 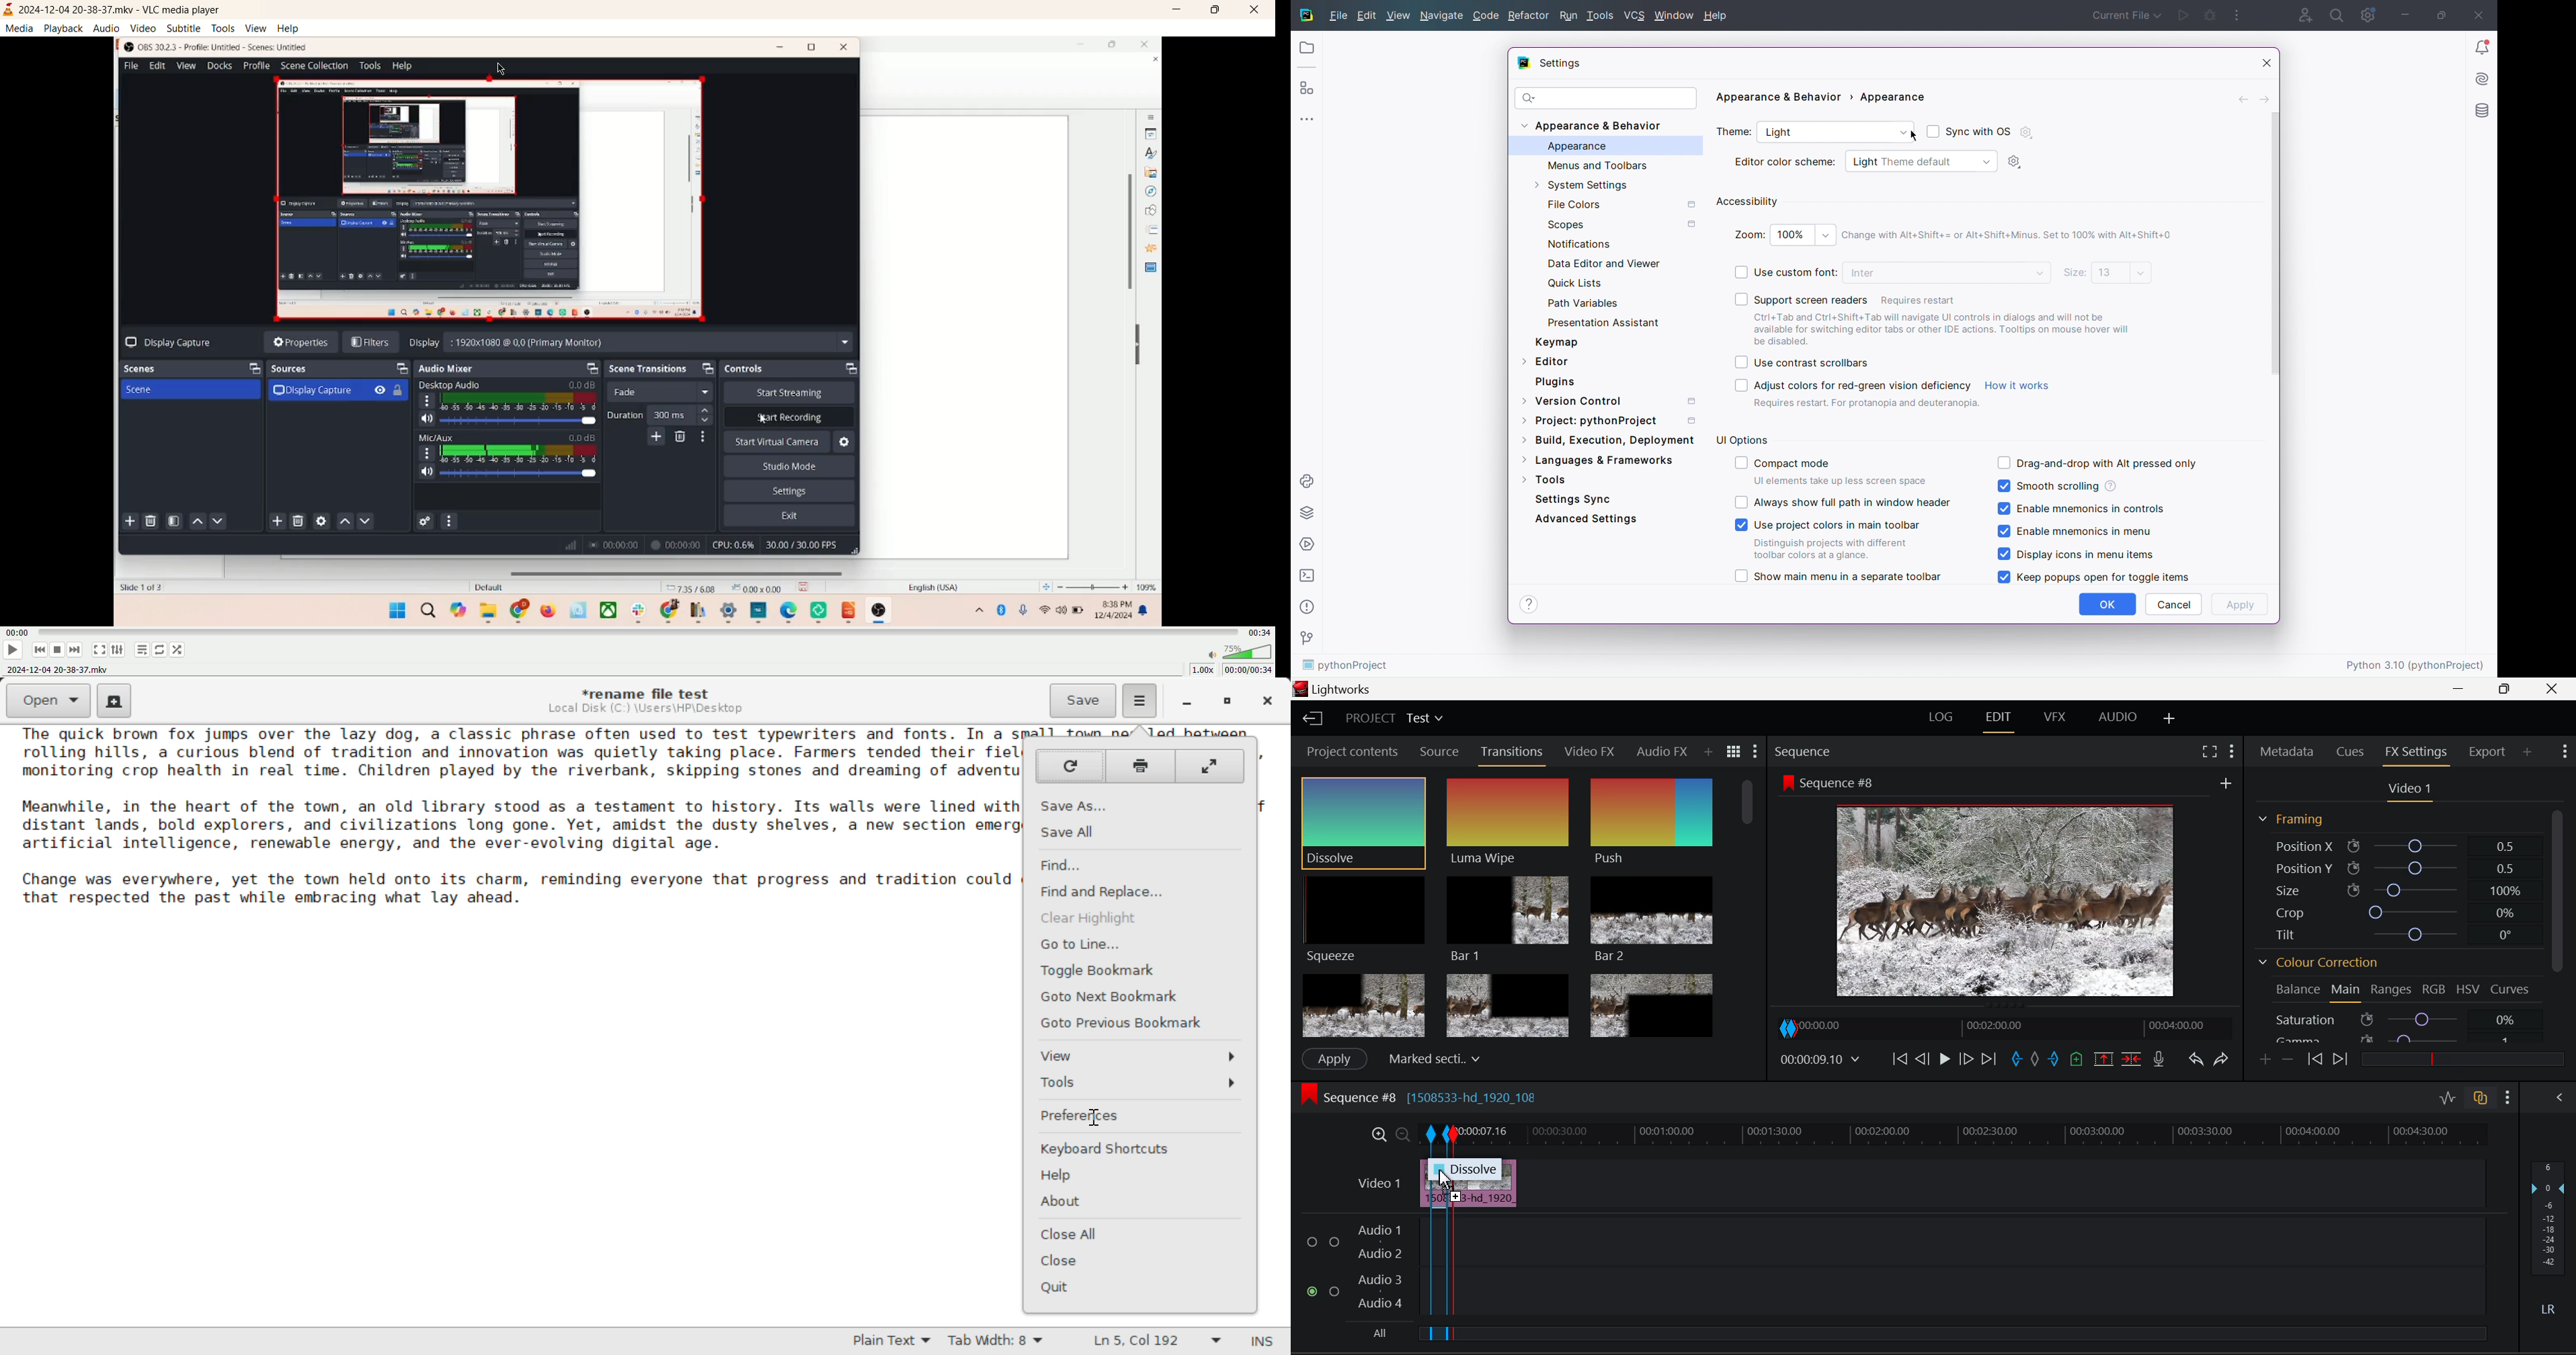 What do you see at coordinates (2319, 963) in the screenshot?
I see `Colour Correction Section` at bounding box center [2319, 963].